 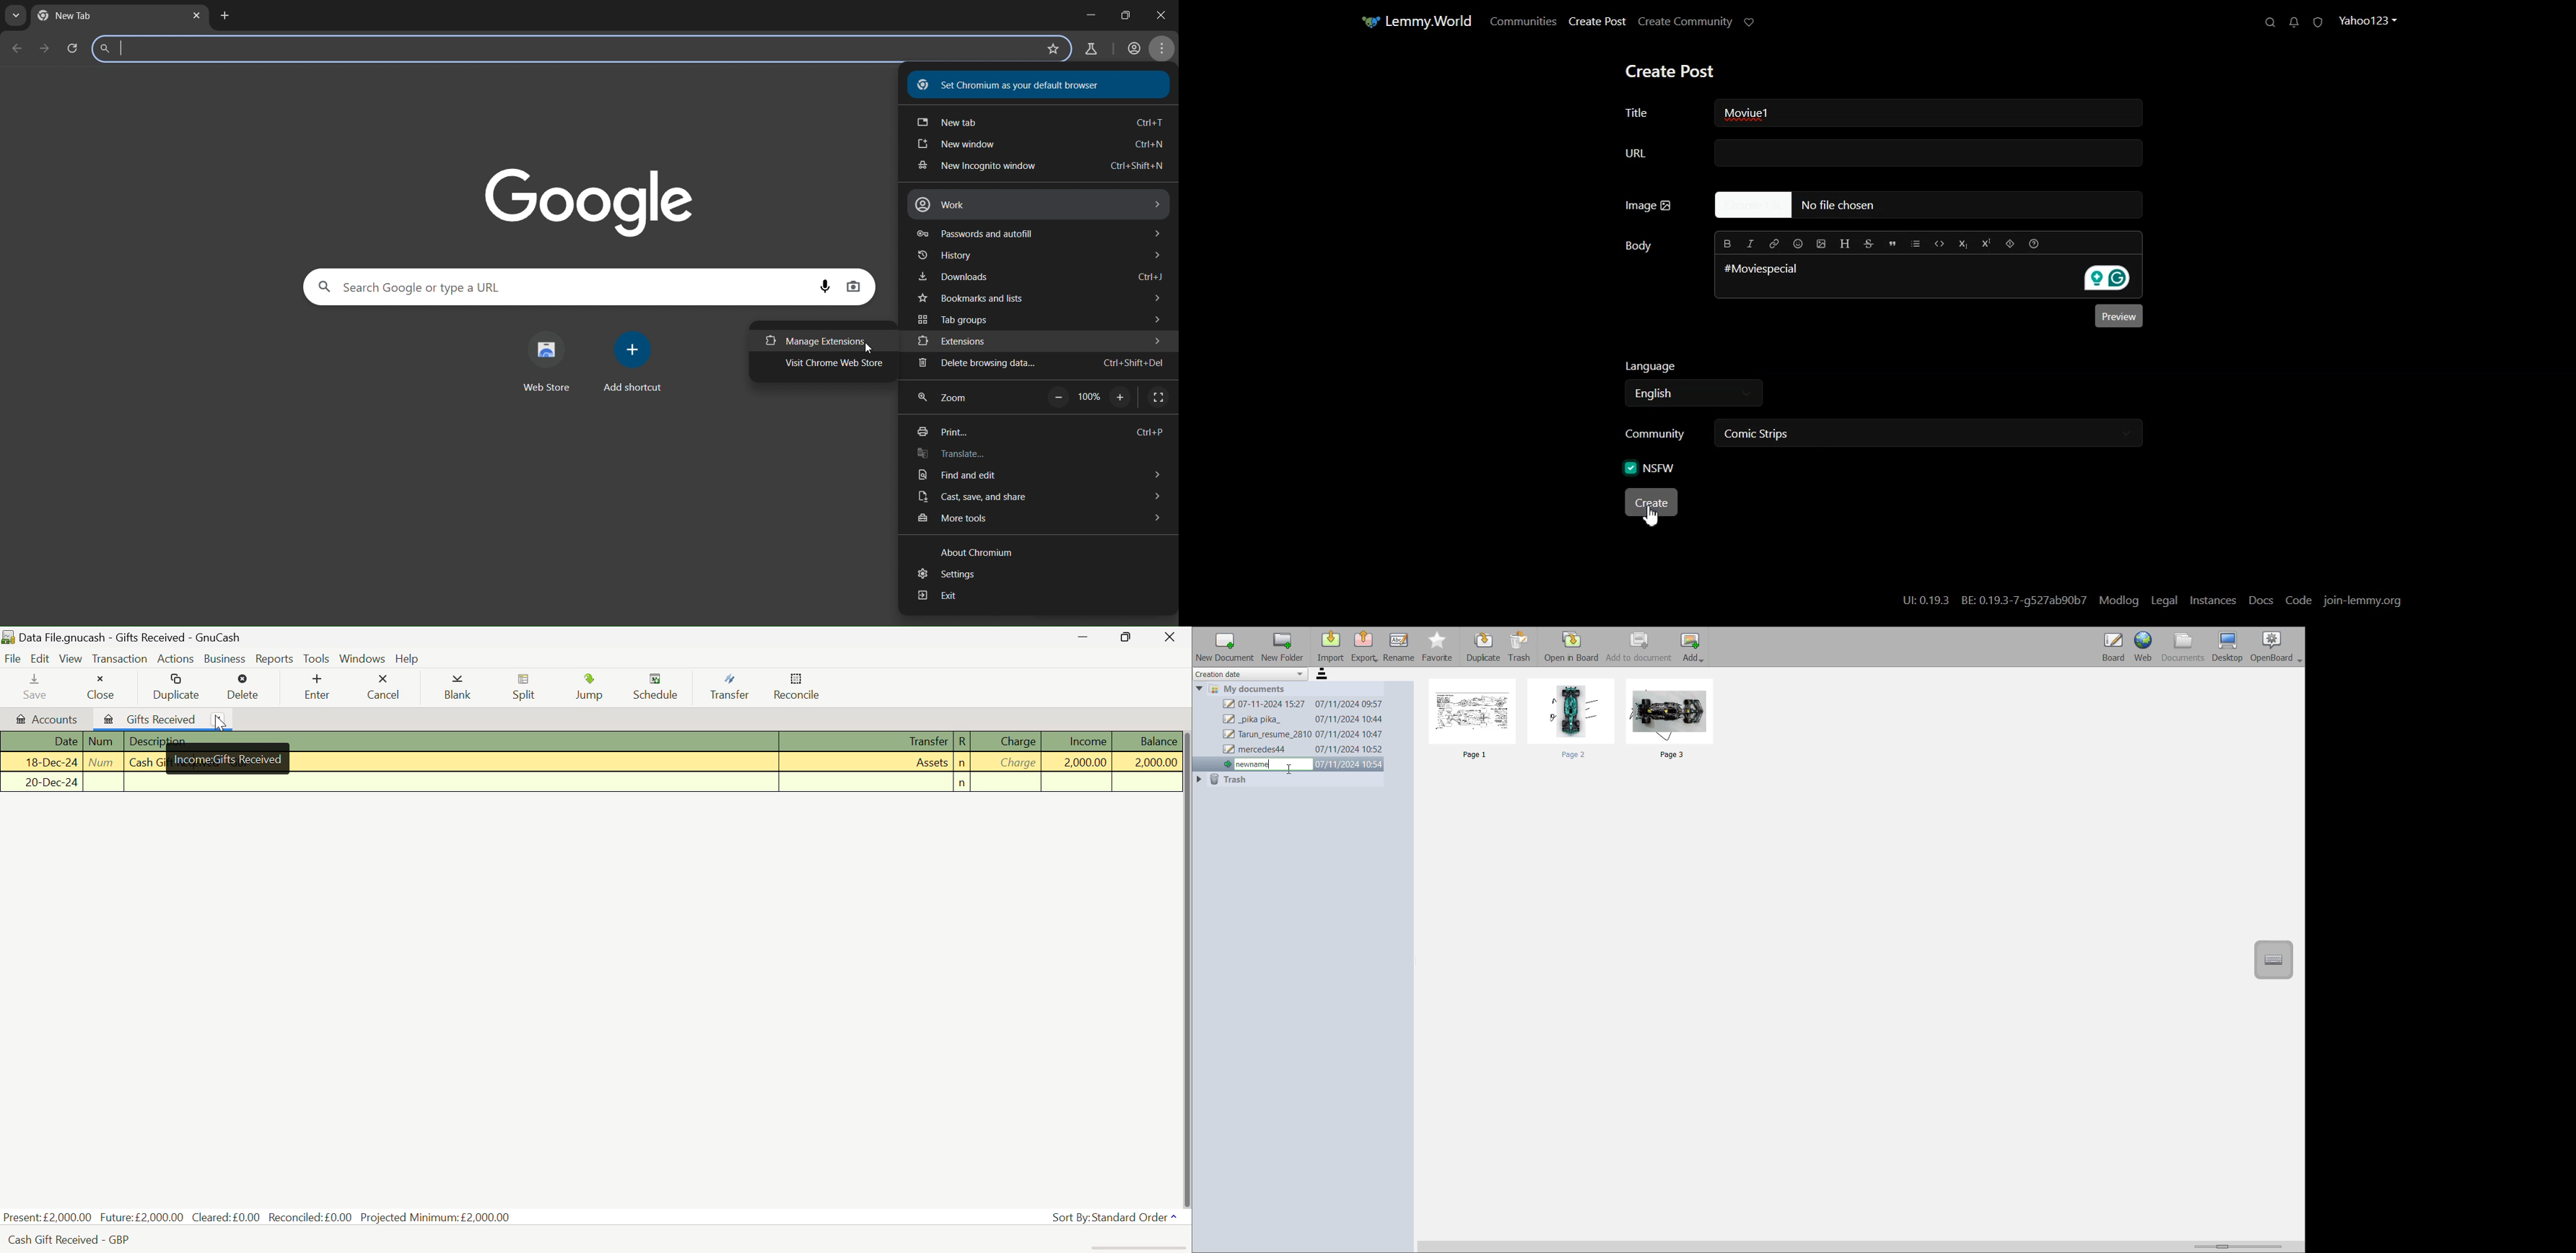 What do you see at coordinates (14, 14) in the screenshot?
I see `search tab` at bounding box center [14, 14].